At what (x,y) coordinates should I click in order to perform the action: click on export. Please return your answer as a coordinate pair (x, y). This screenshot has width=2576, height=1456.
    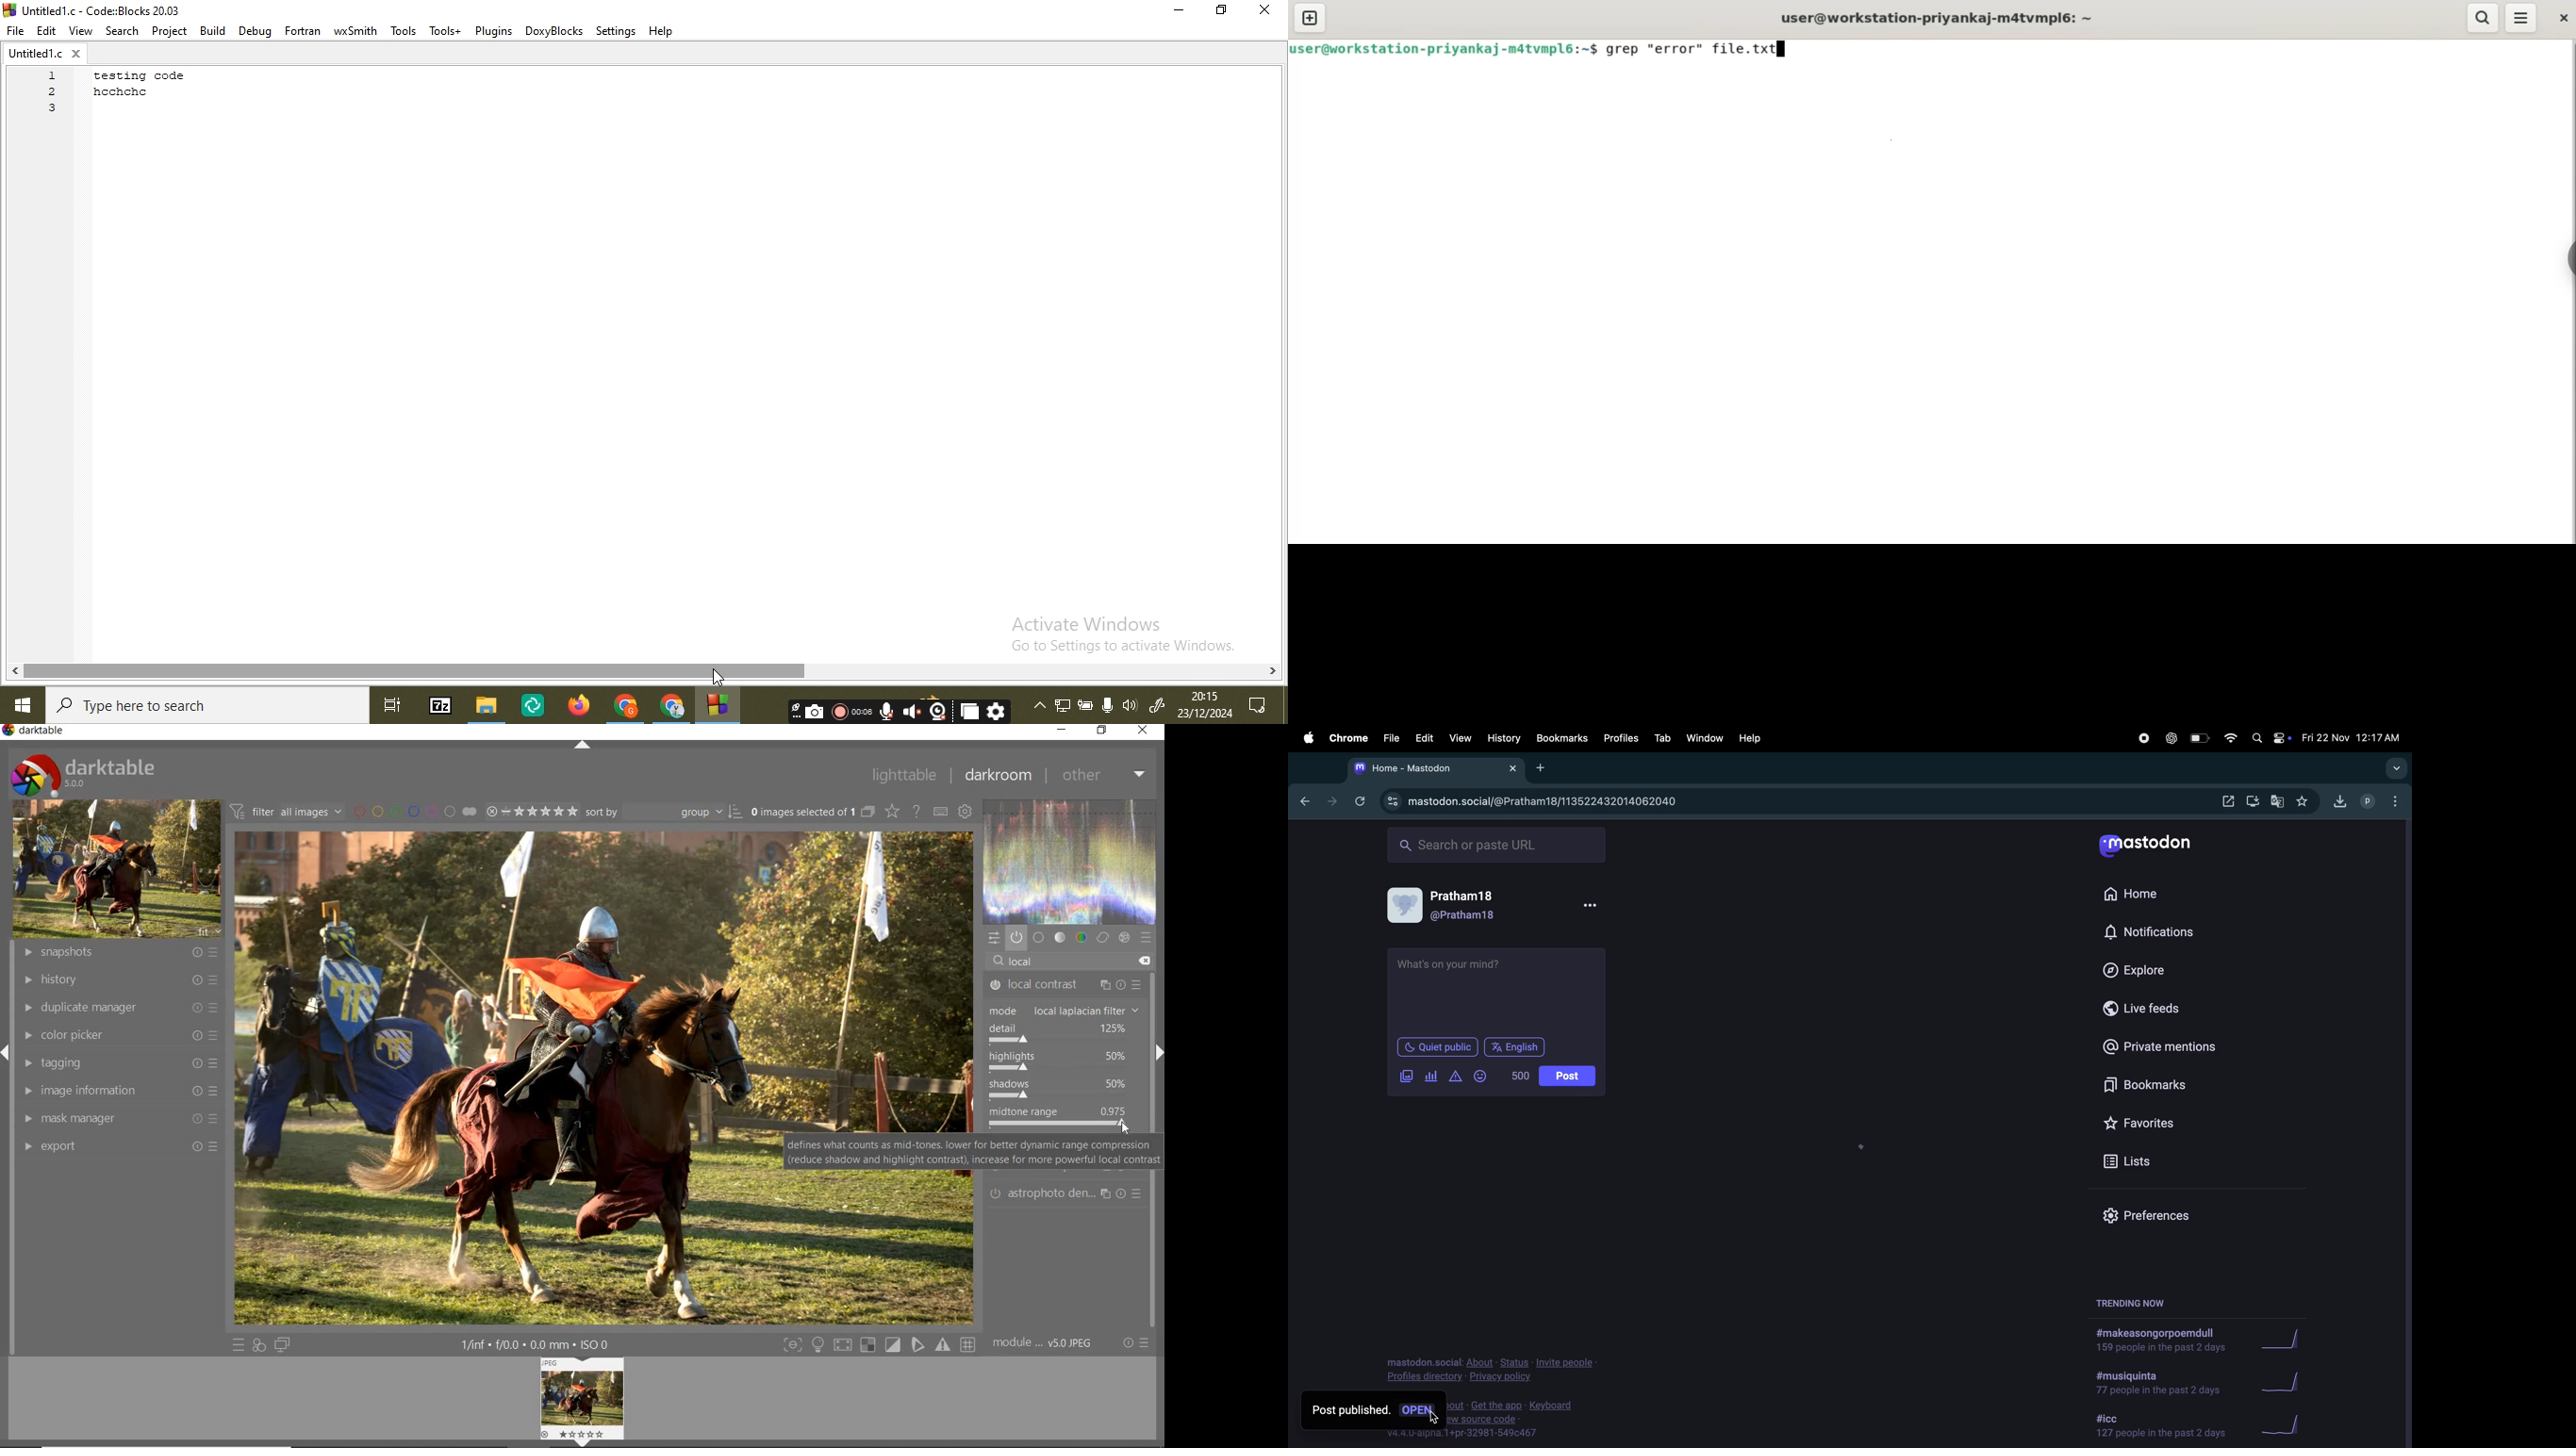
    Looking at the image, I should click on (117, 1146).